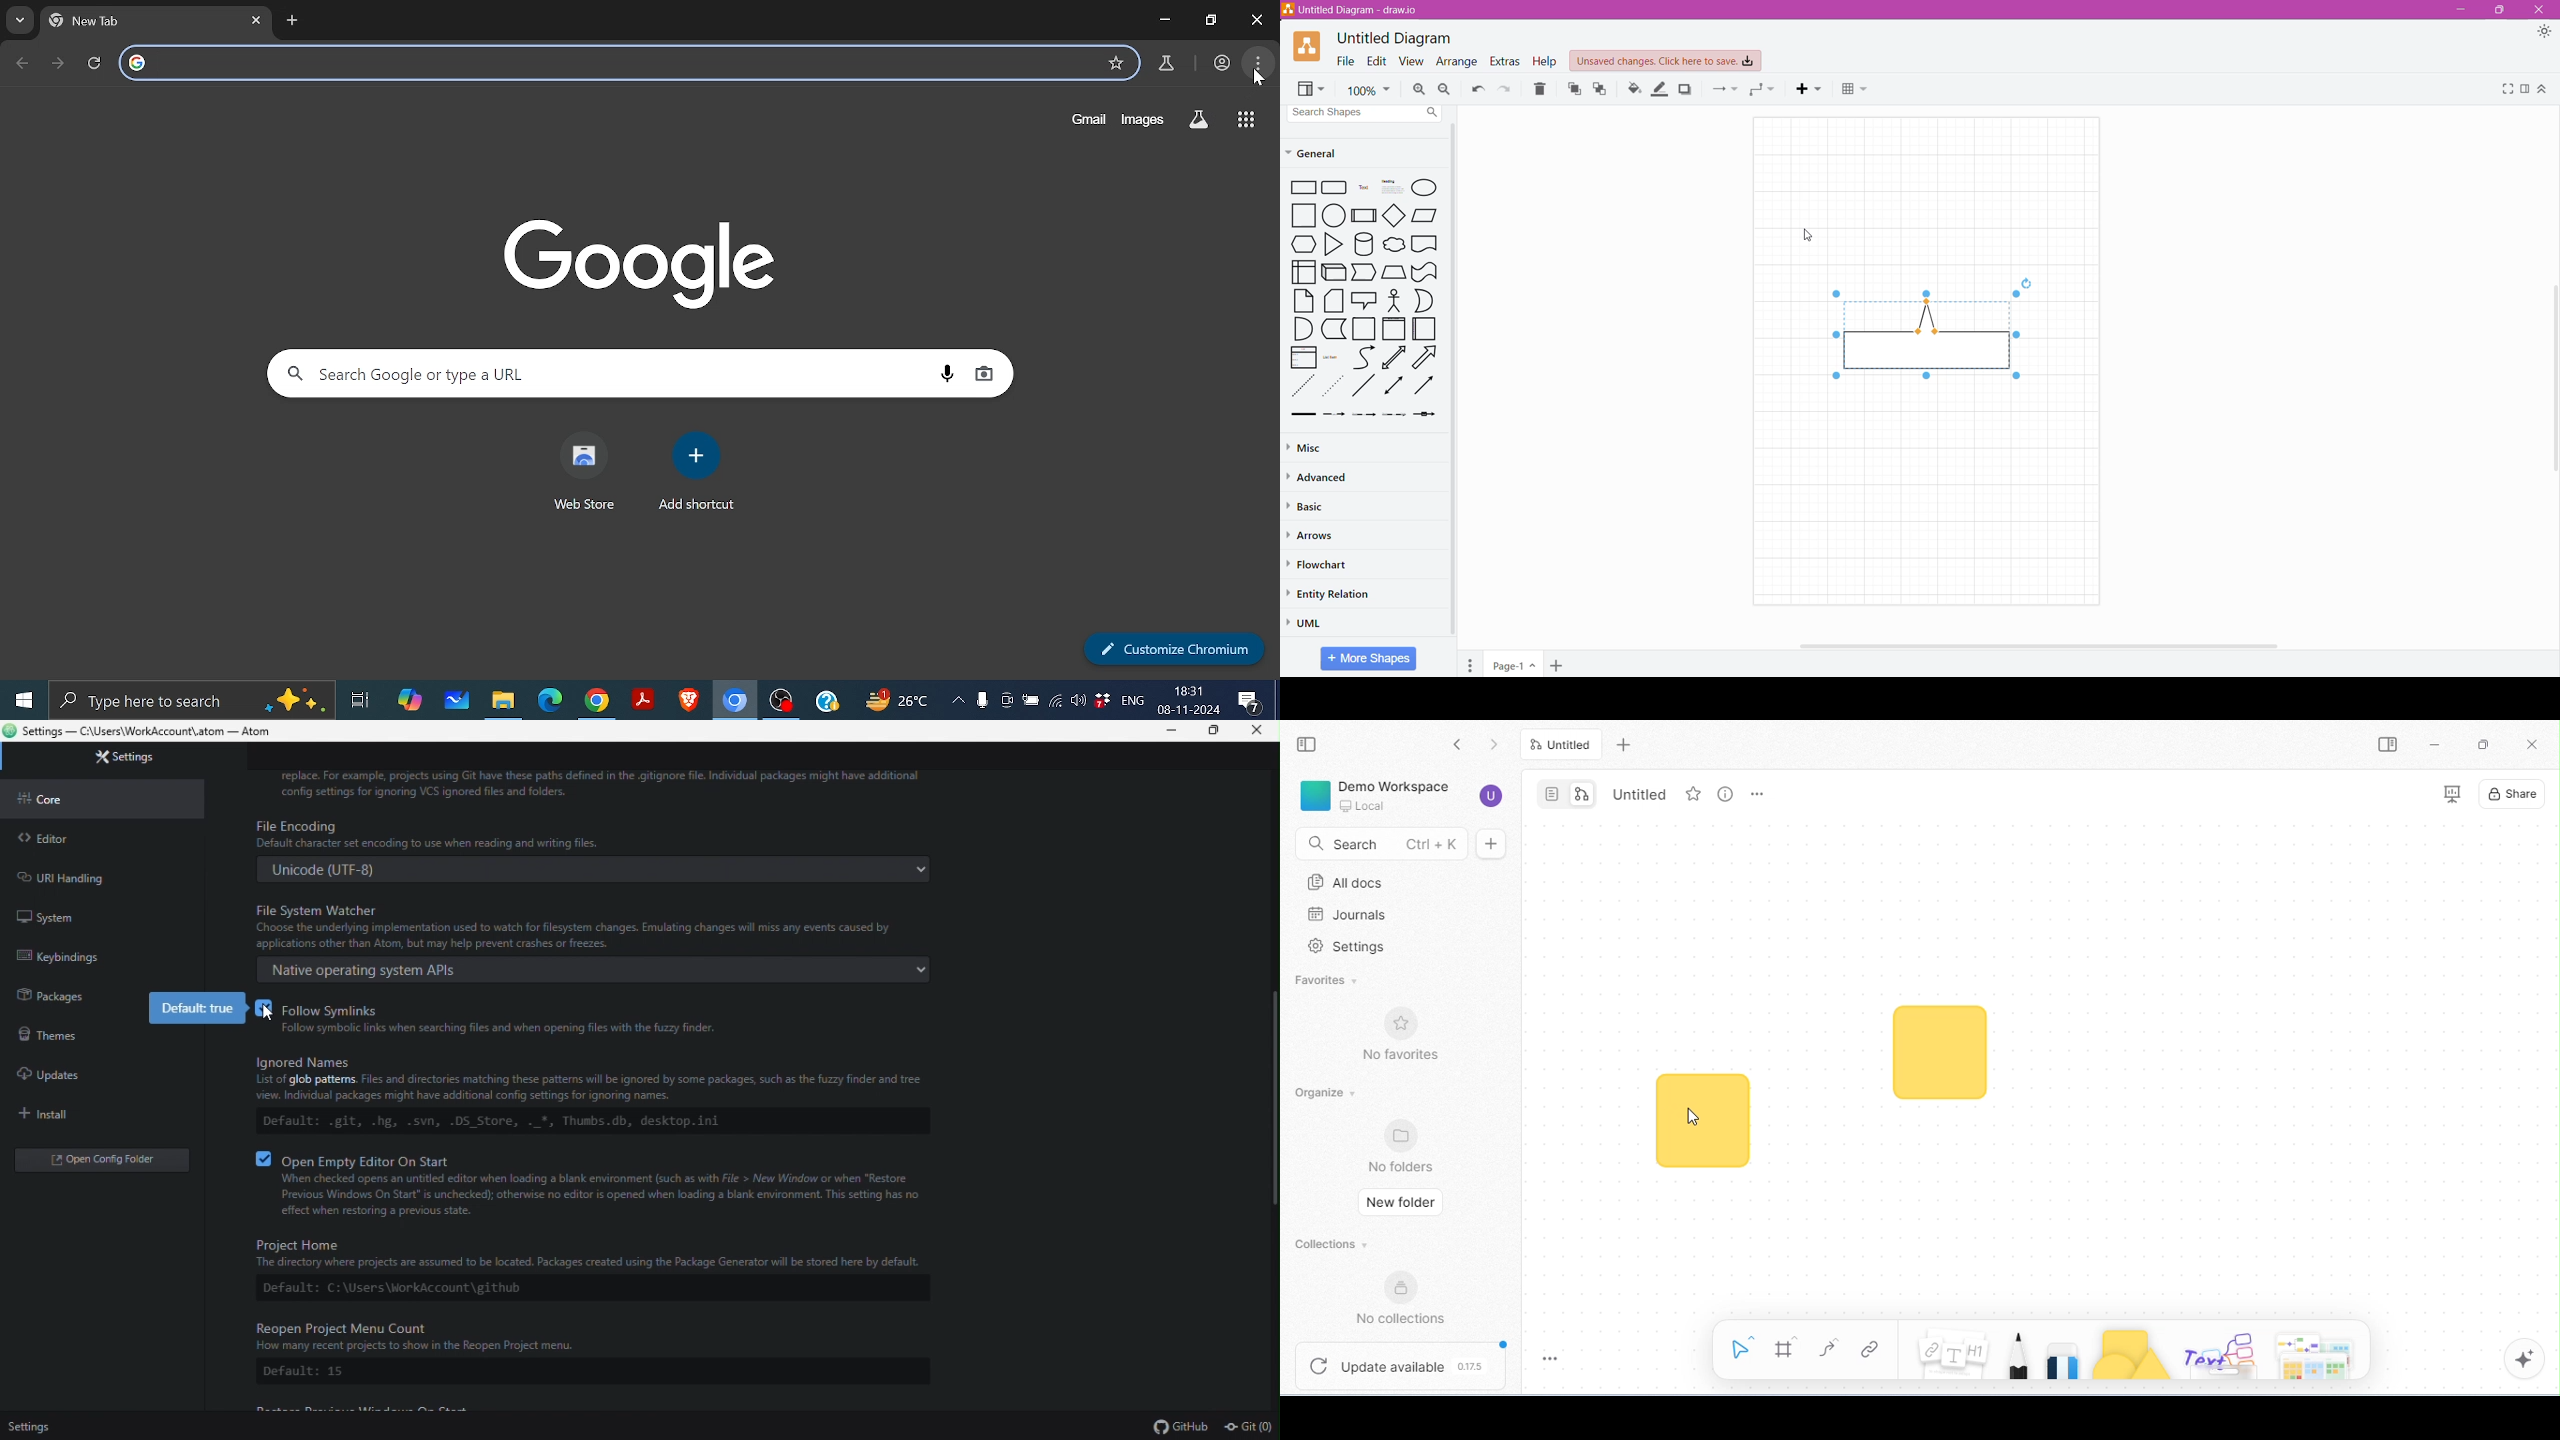  Describe the element at coordinates (1320, 477) in the screenshot. I see `Advanced` at that location.